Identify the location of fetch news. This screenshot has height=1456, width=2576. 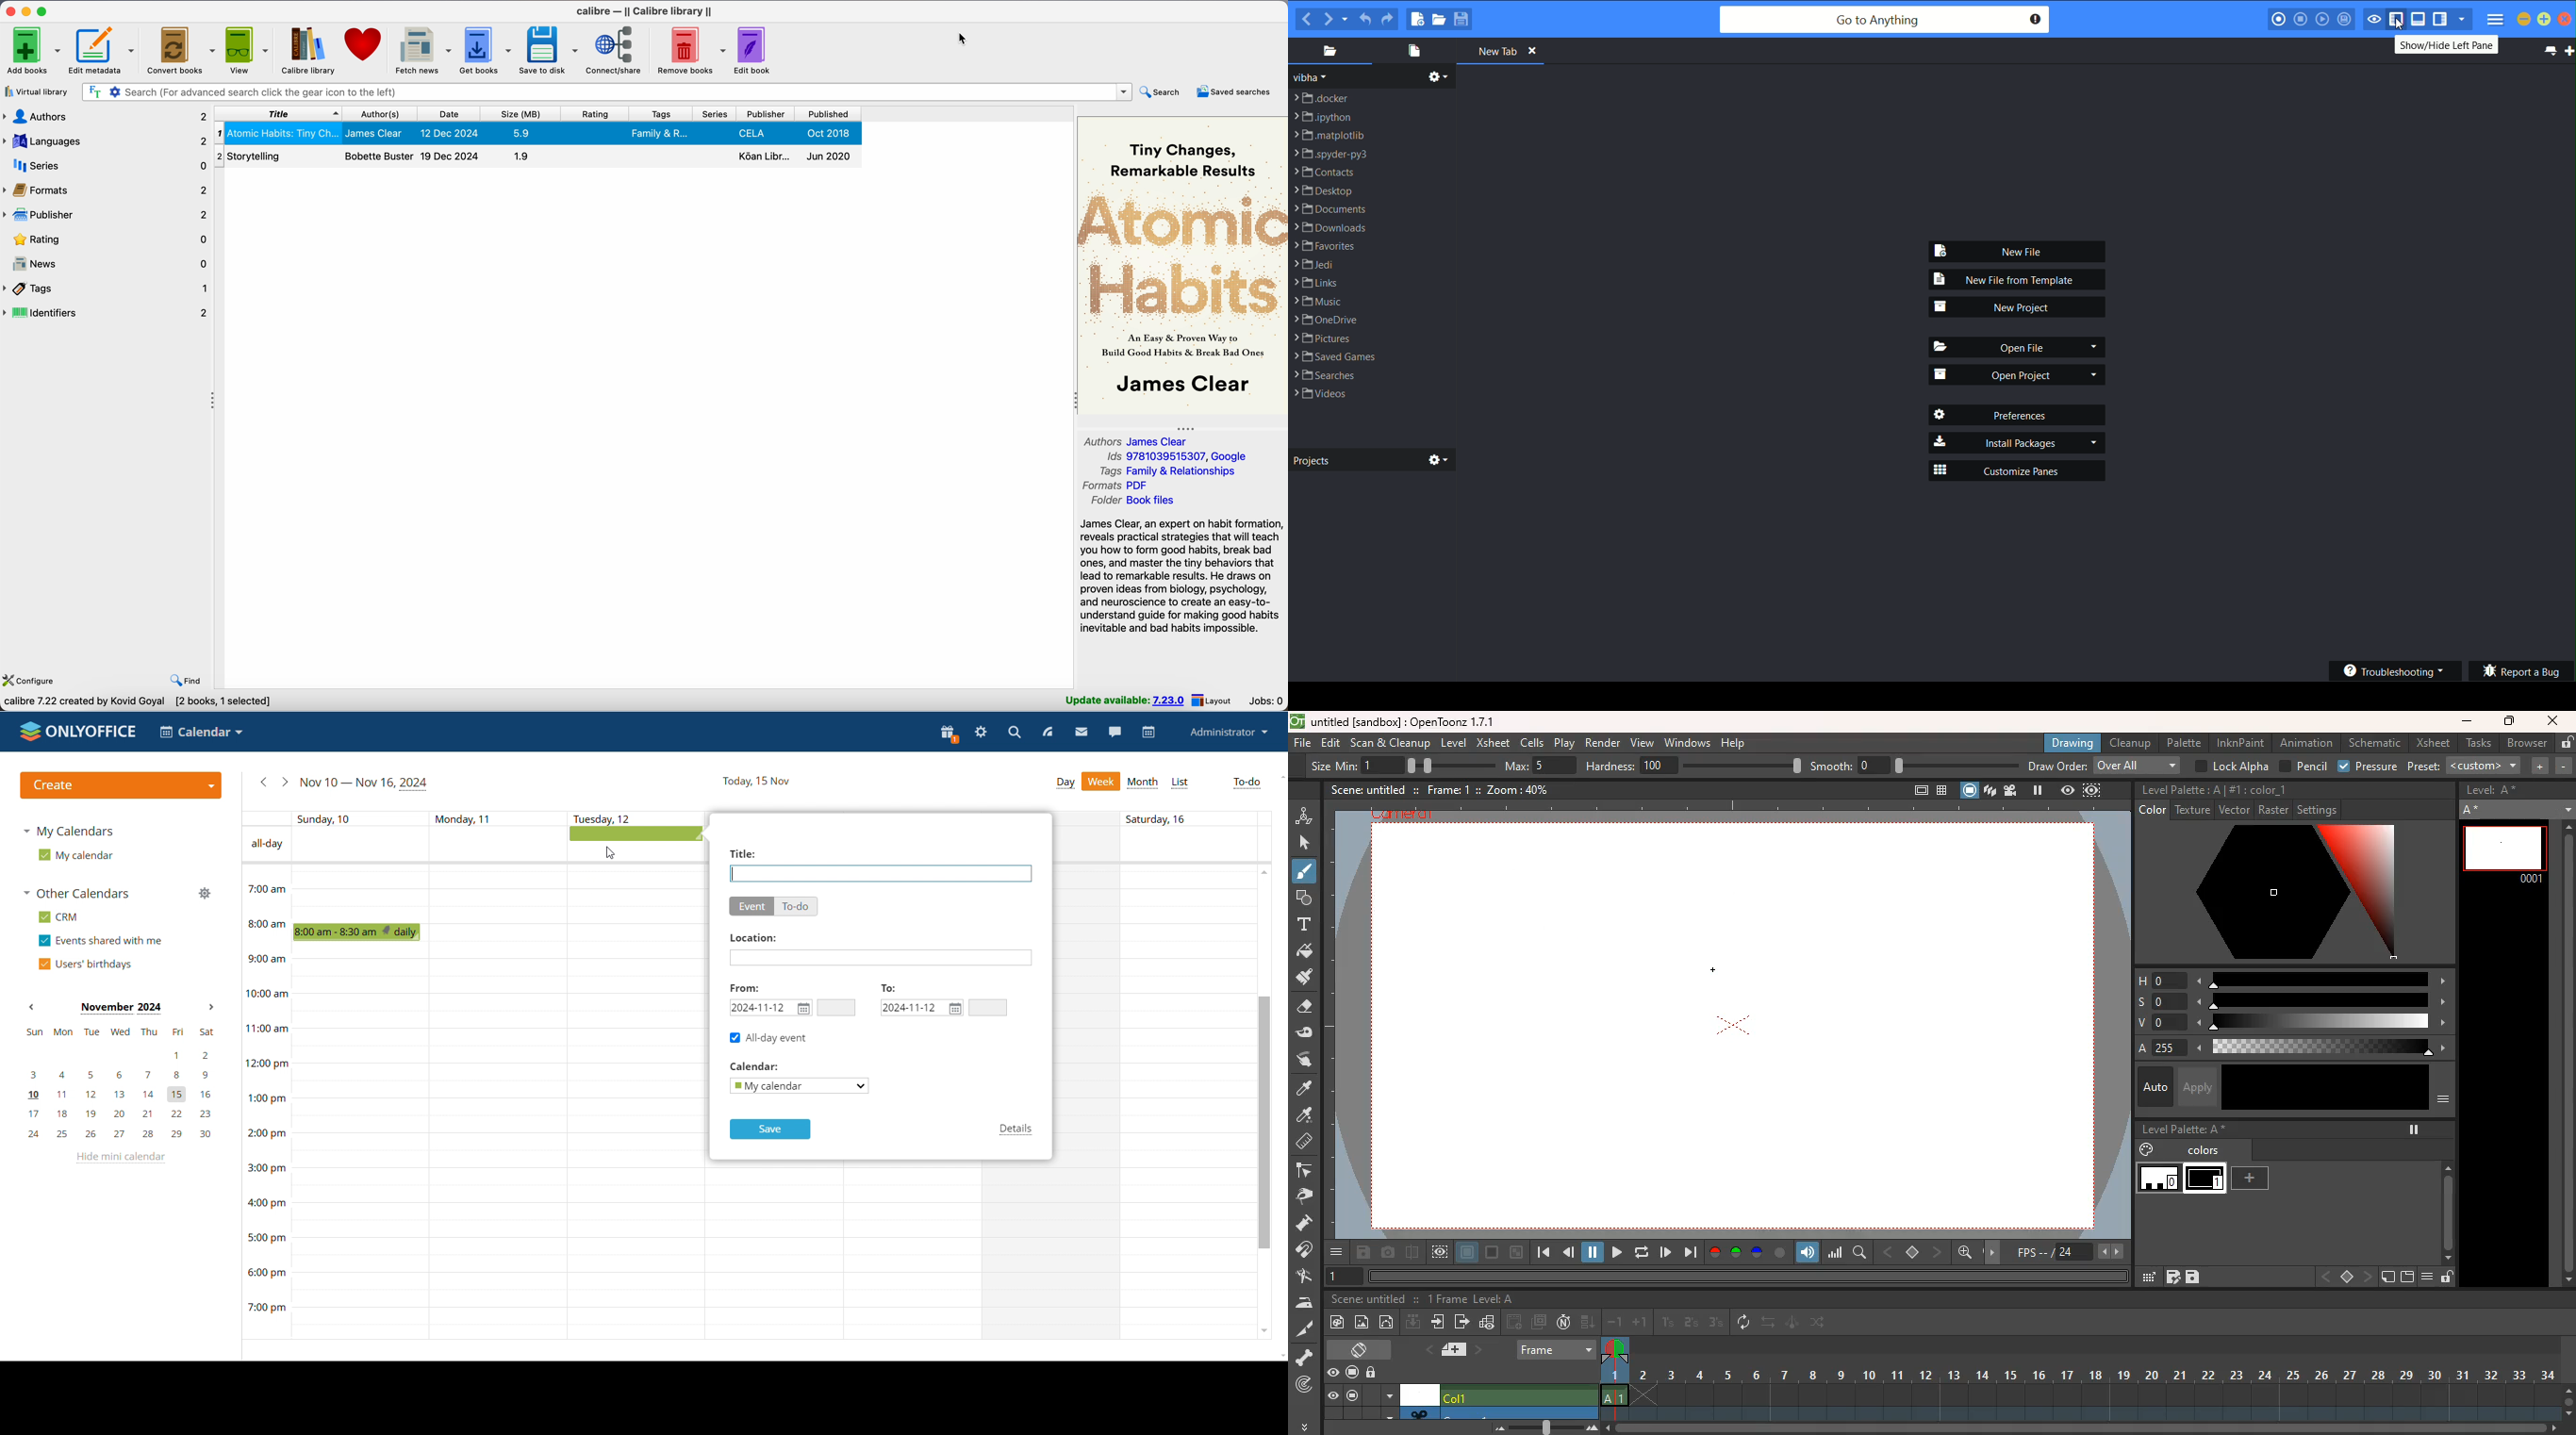
(421, 49).